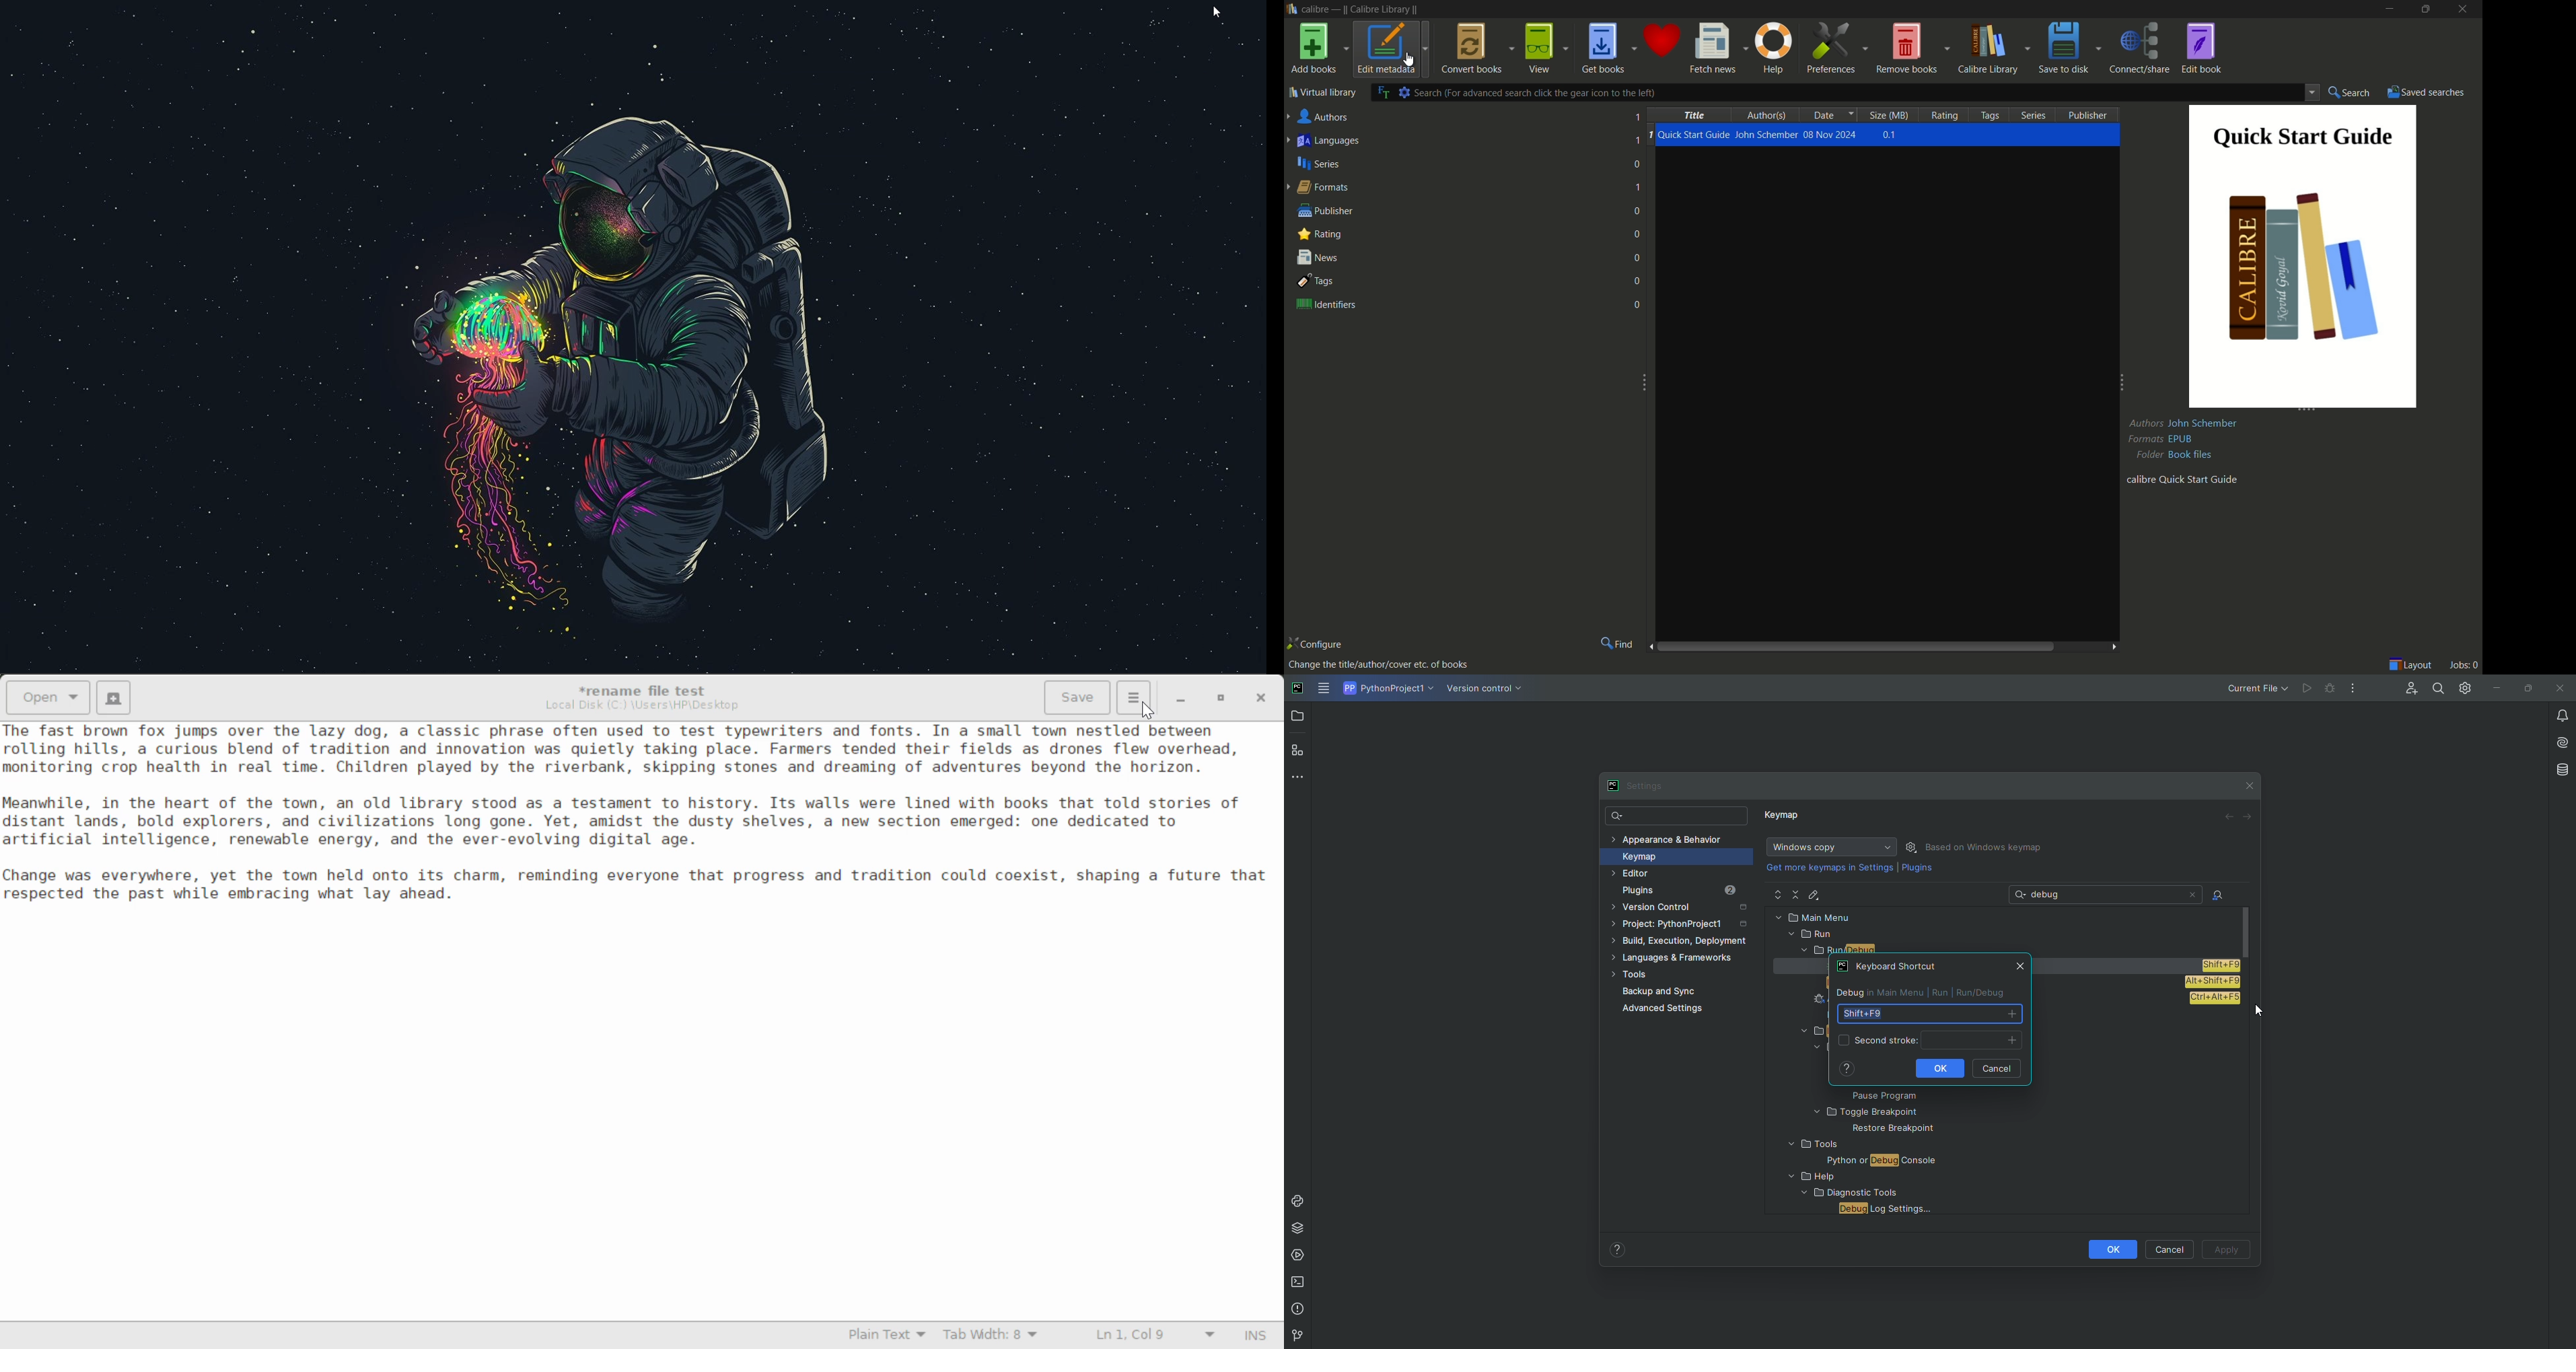  What do you see at coordinates (2248, 817) in the screenshot?
I see `Forward` at bounding box center [2248, 817].